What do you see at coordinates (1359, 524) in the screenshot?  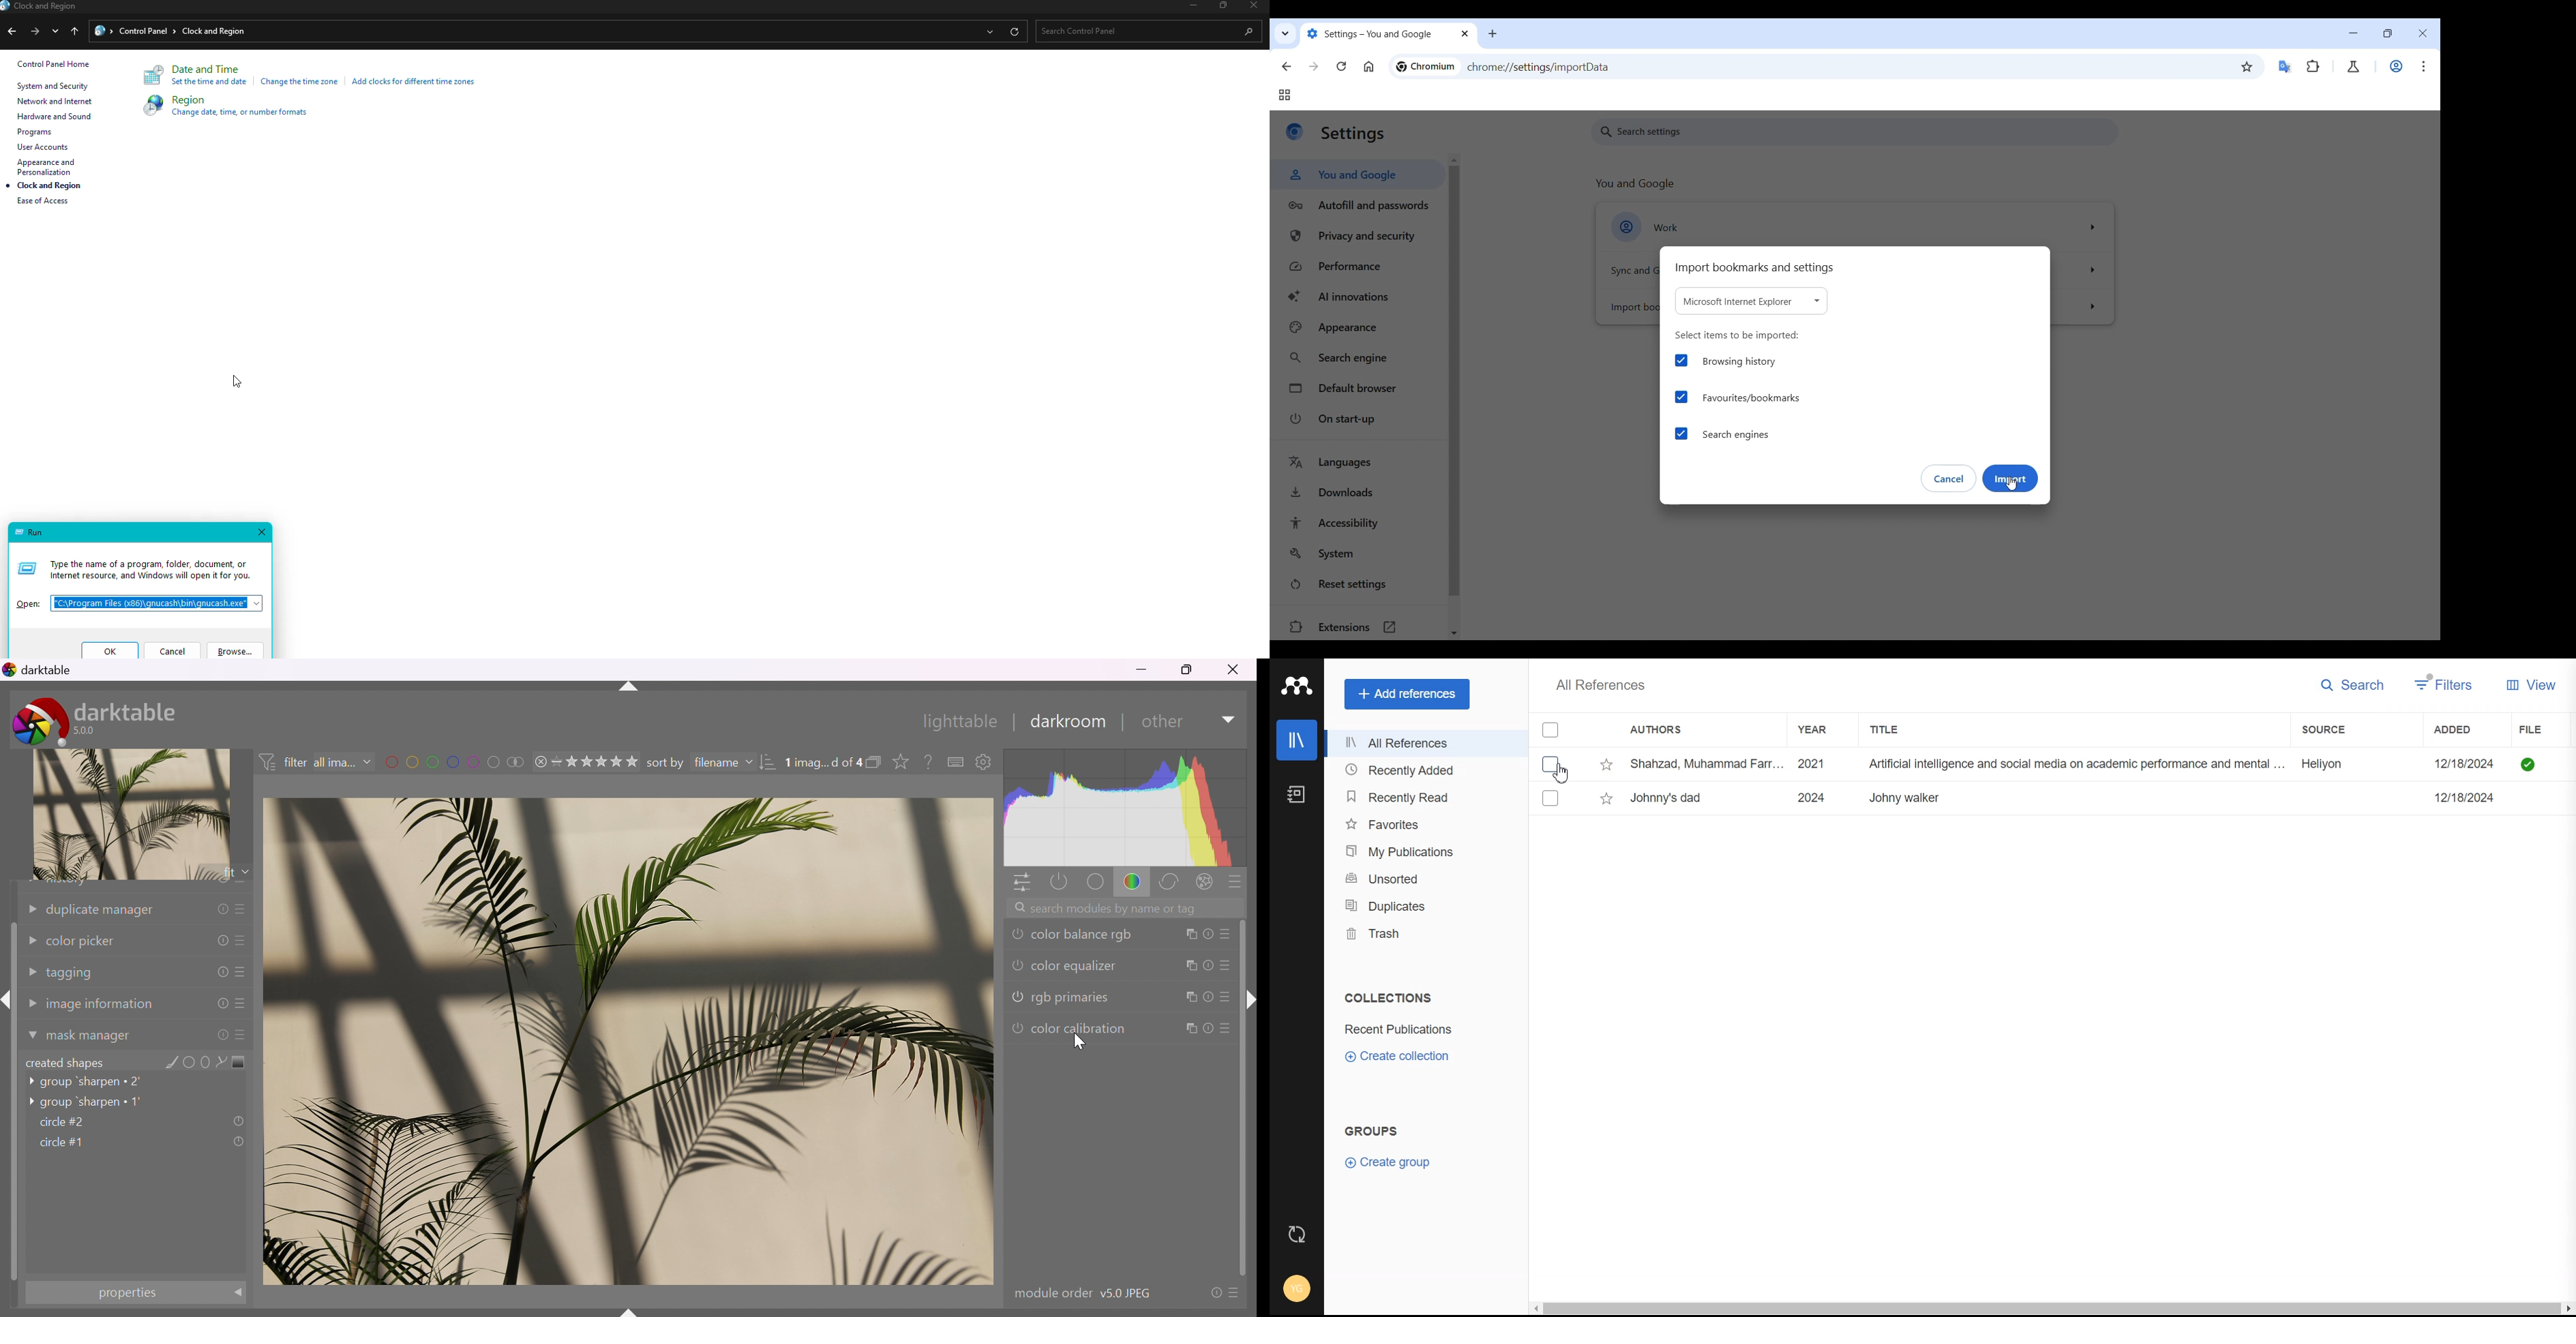 I see `Accessibility` at bounding box center [1359, 524].